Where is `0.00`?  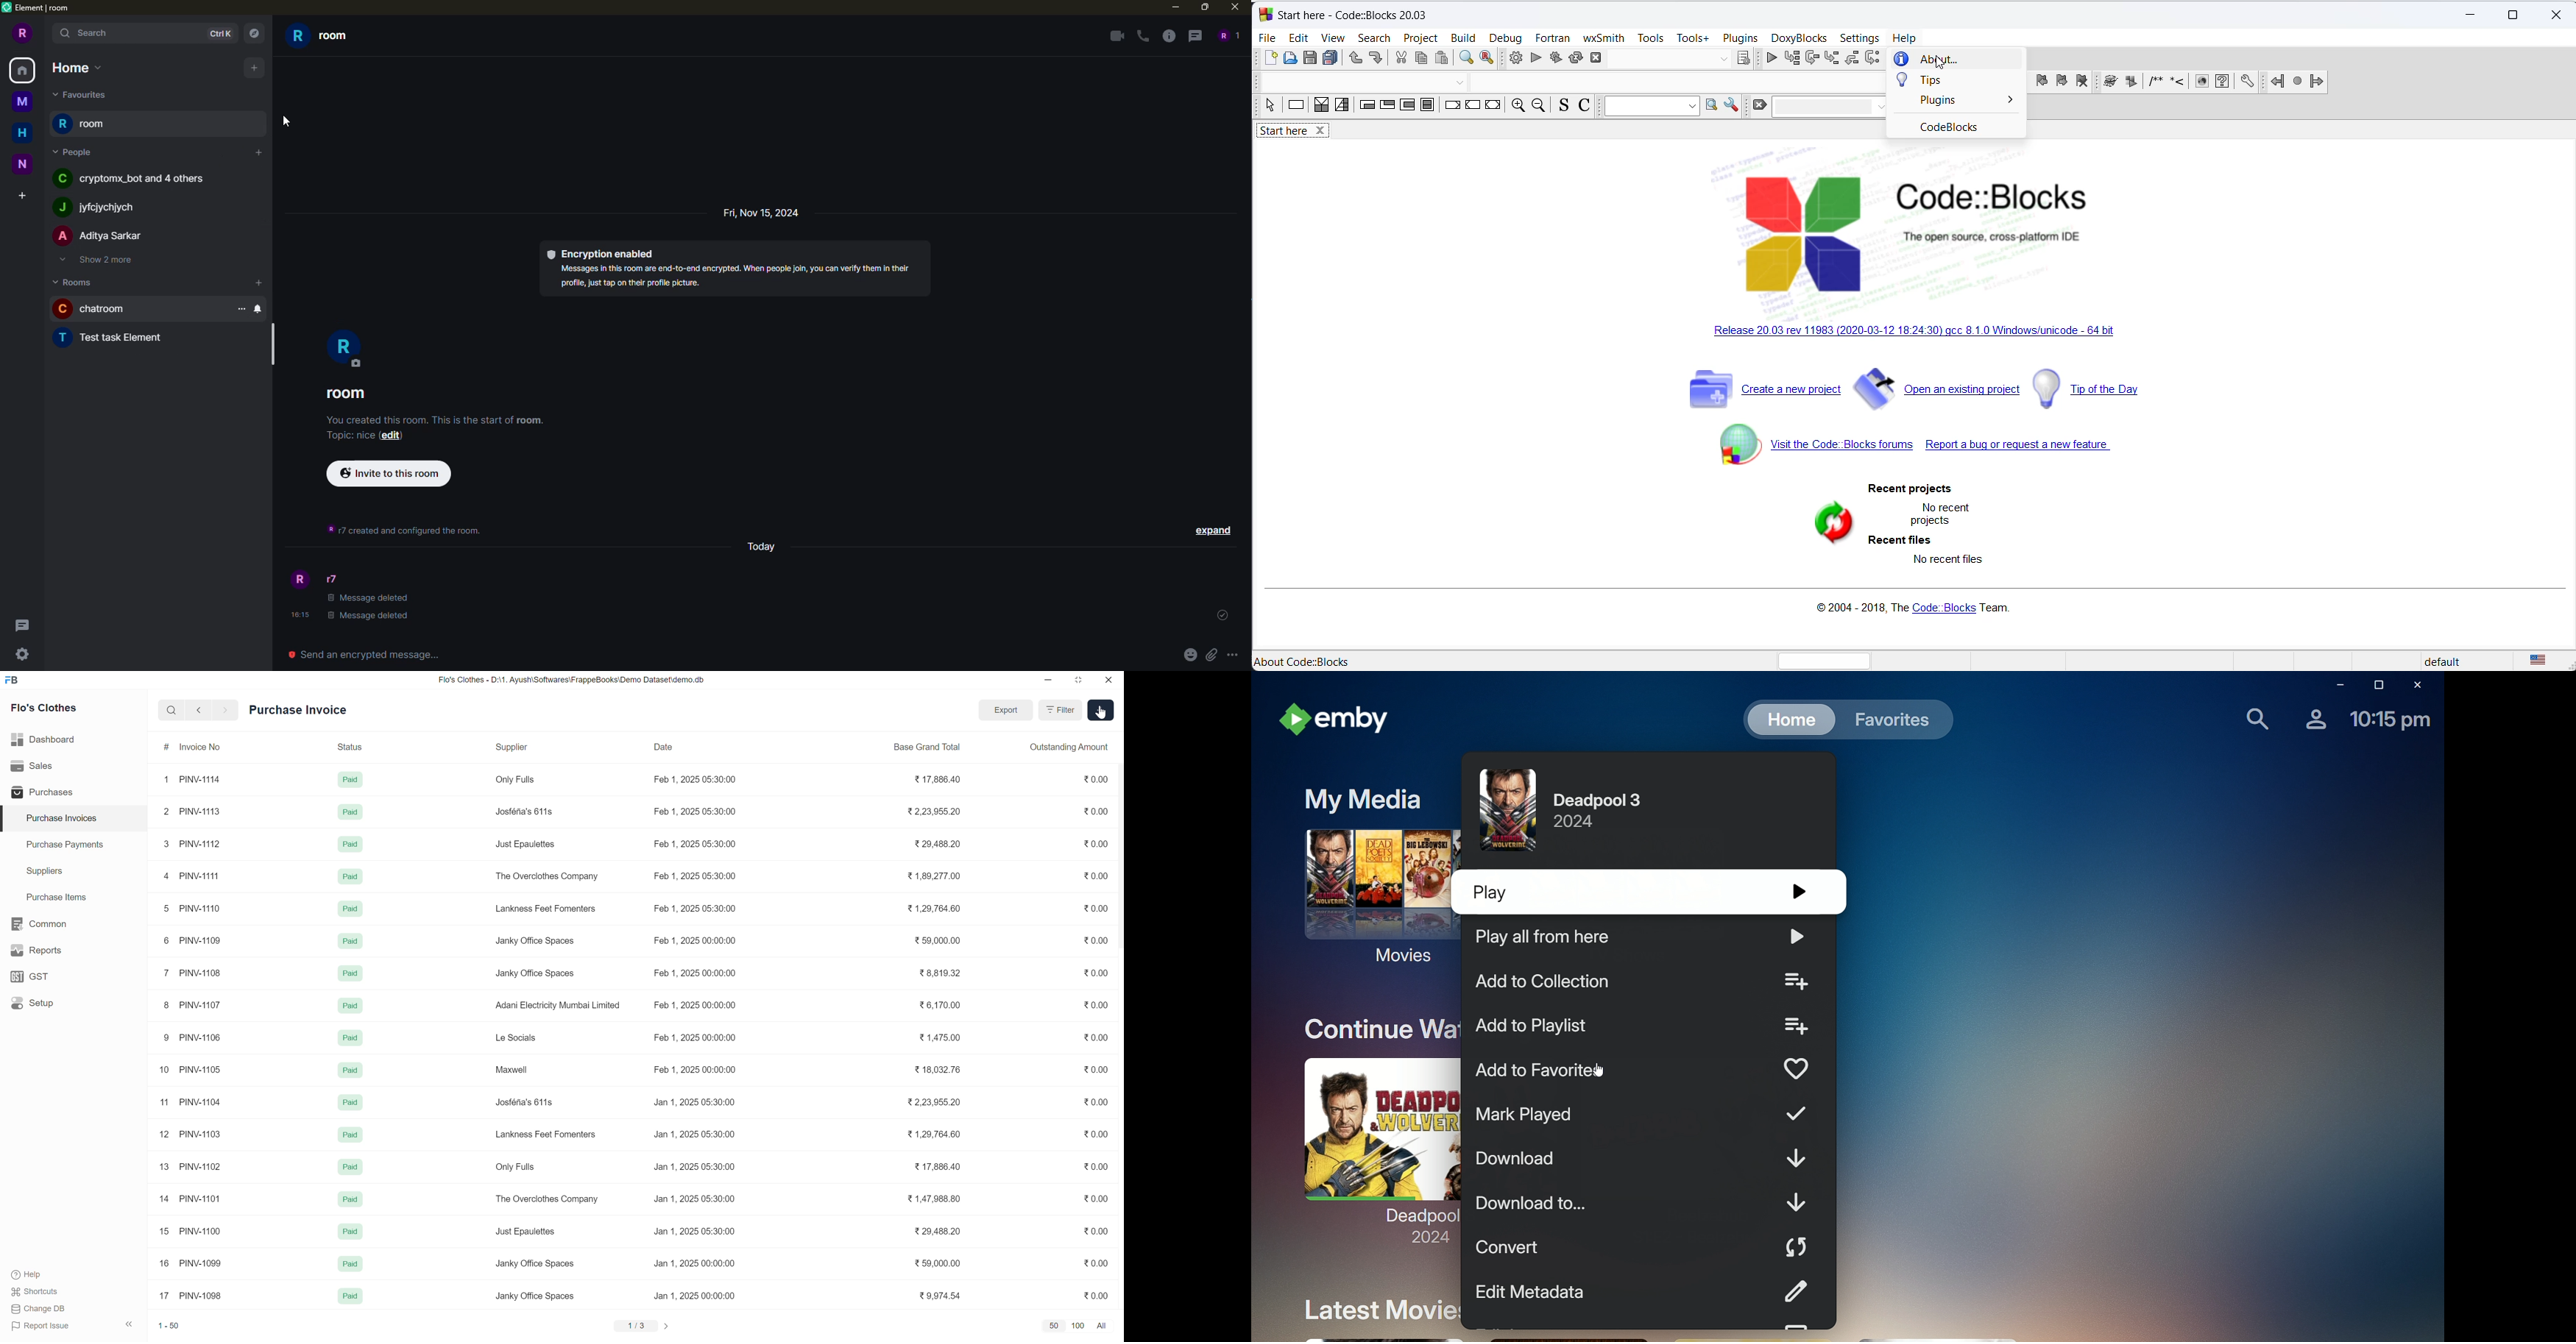
0.00 is located at coordinates (1096, 1231).